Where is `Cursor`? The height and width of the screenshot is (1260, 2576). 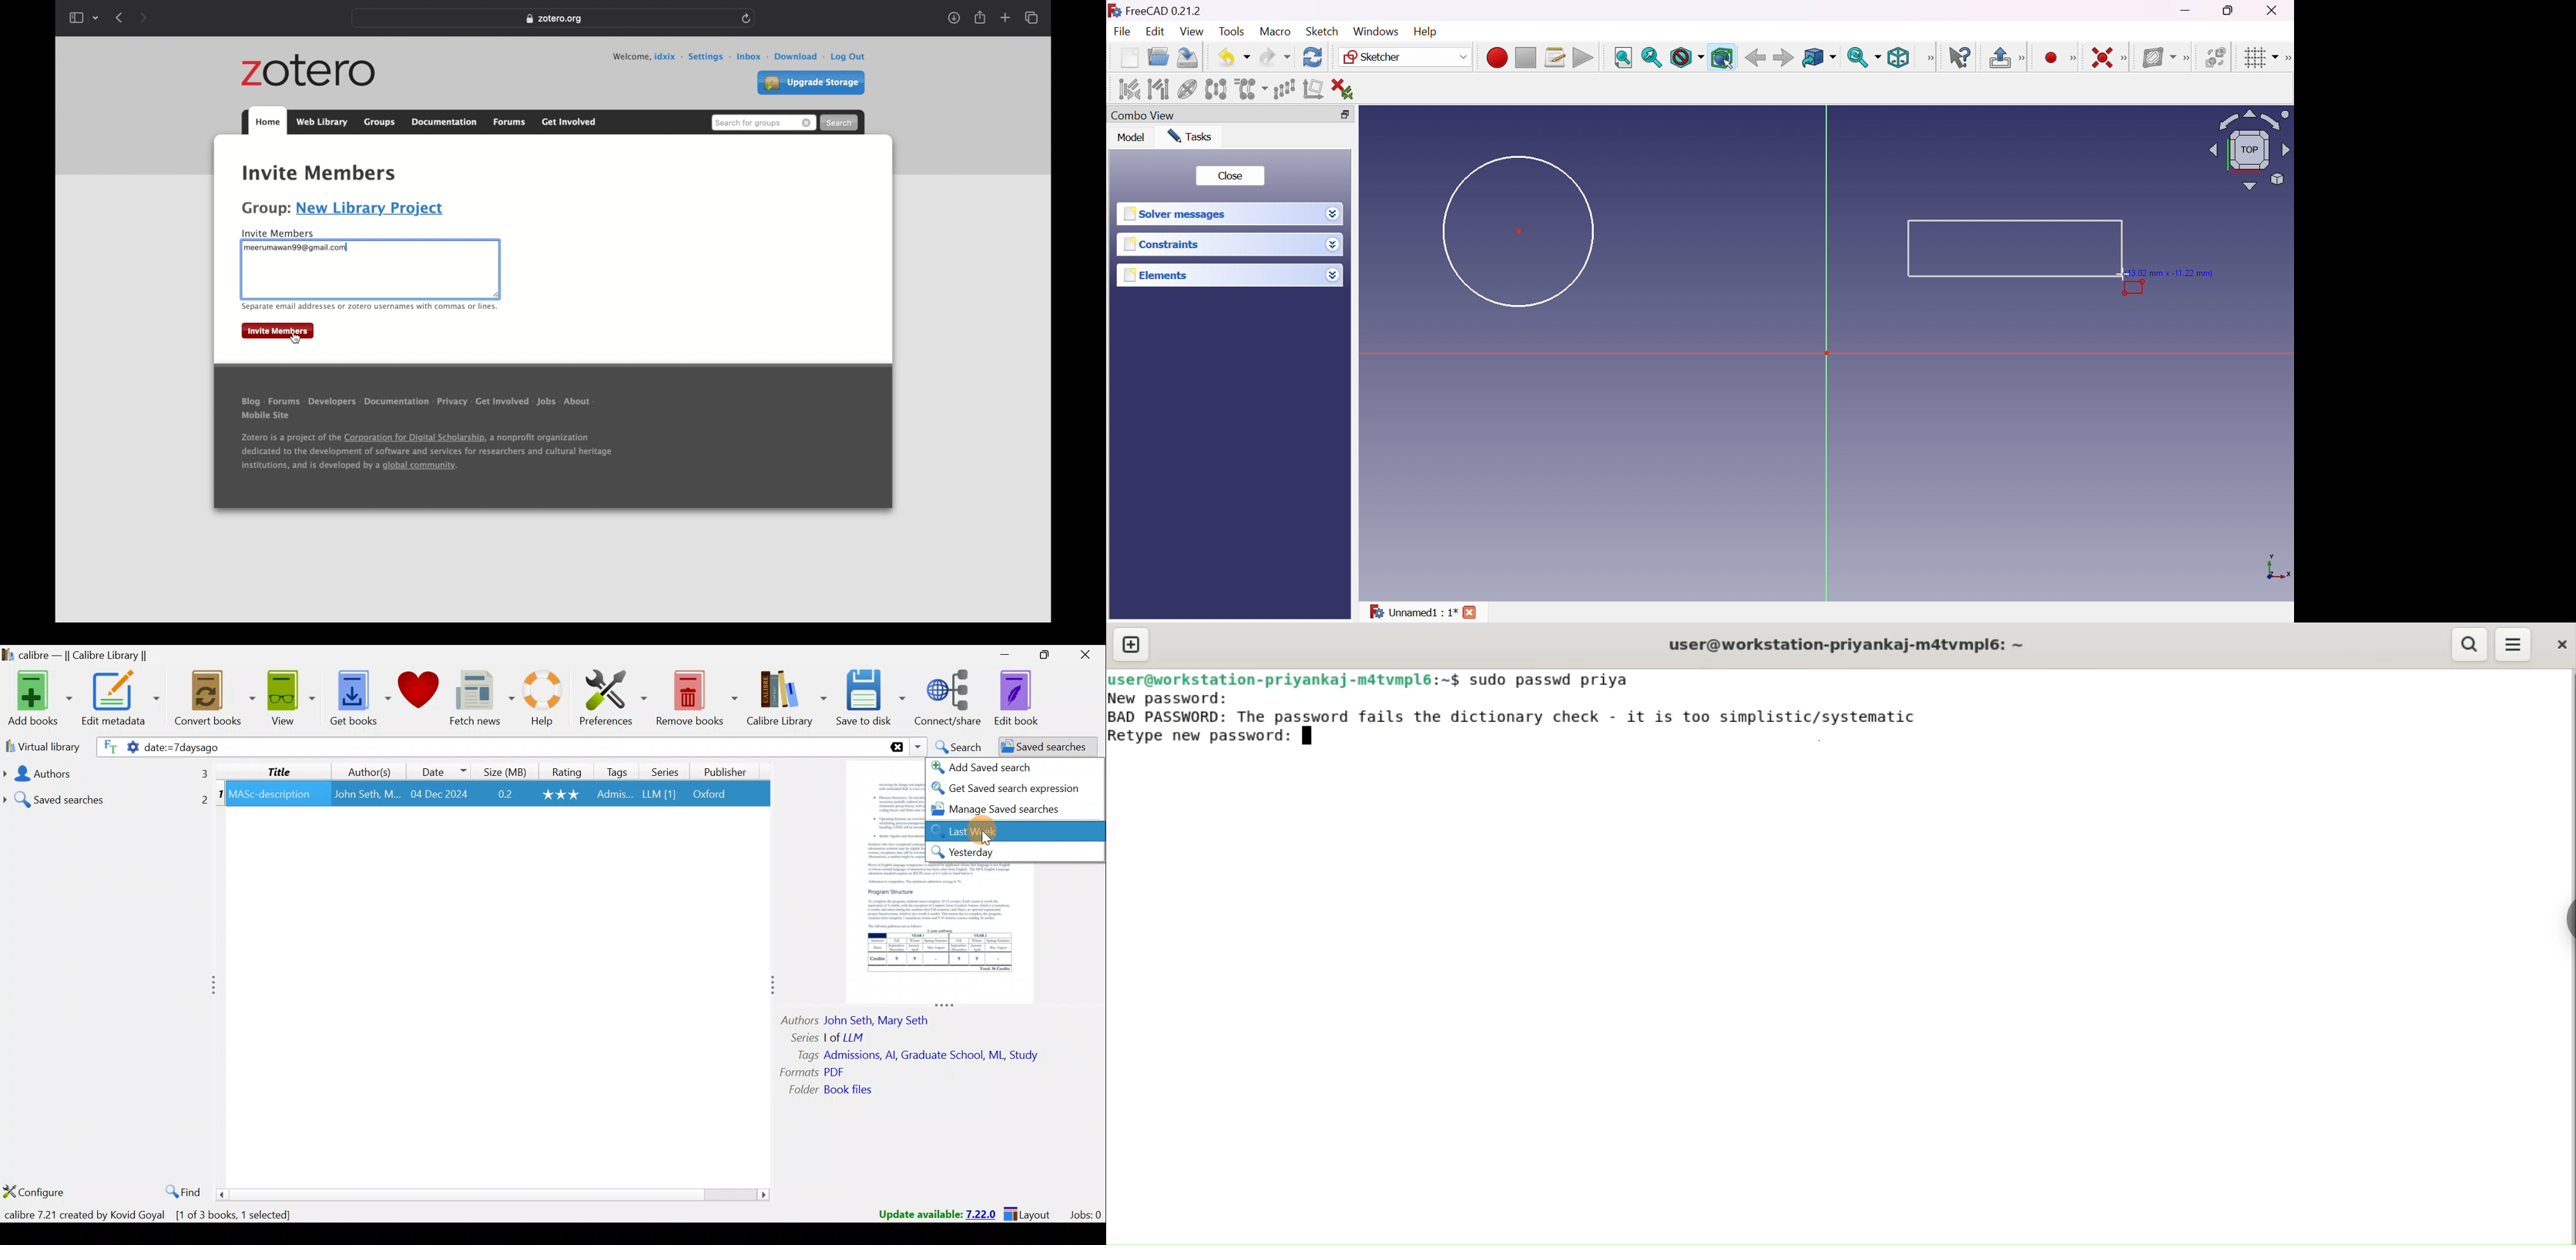 Cursor is located at coordinates (992, 832).